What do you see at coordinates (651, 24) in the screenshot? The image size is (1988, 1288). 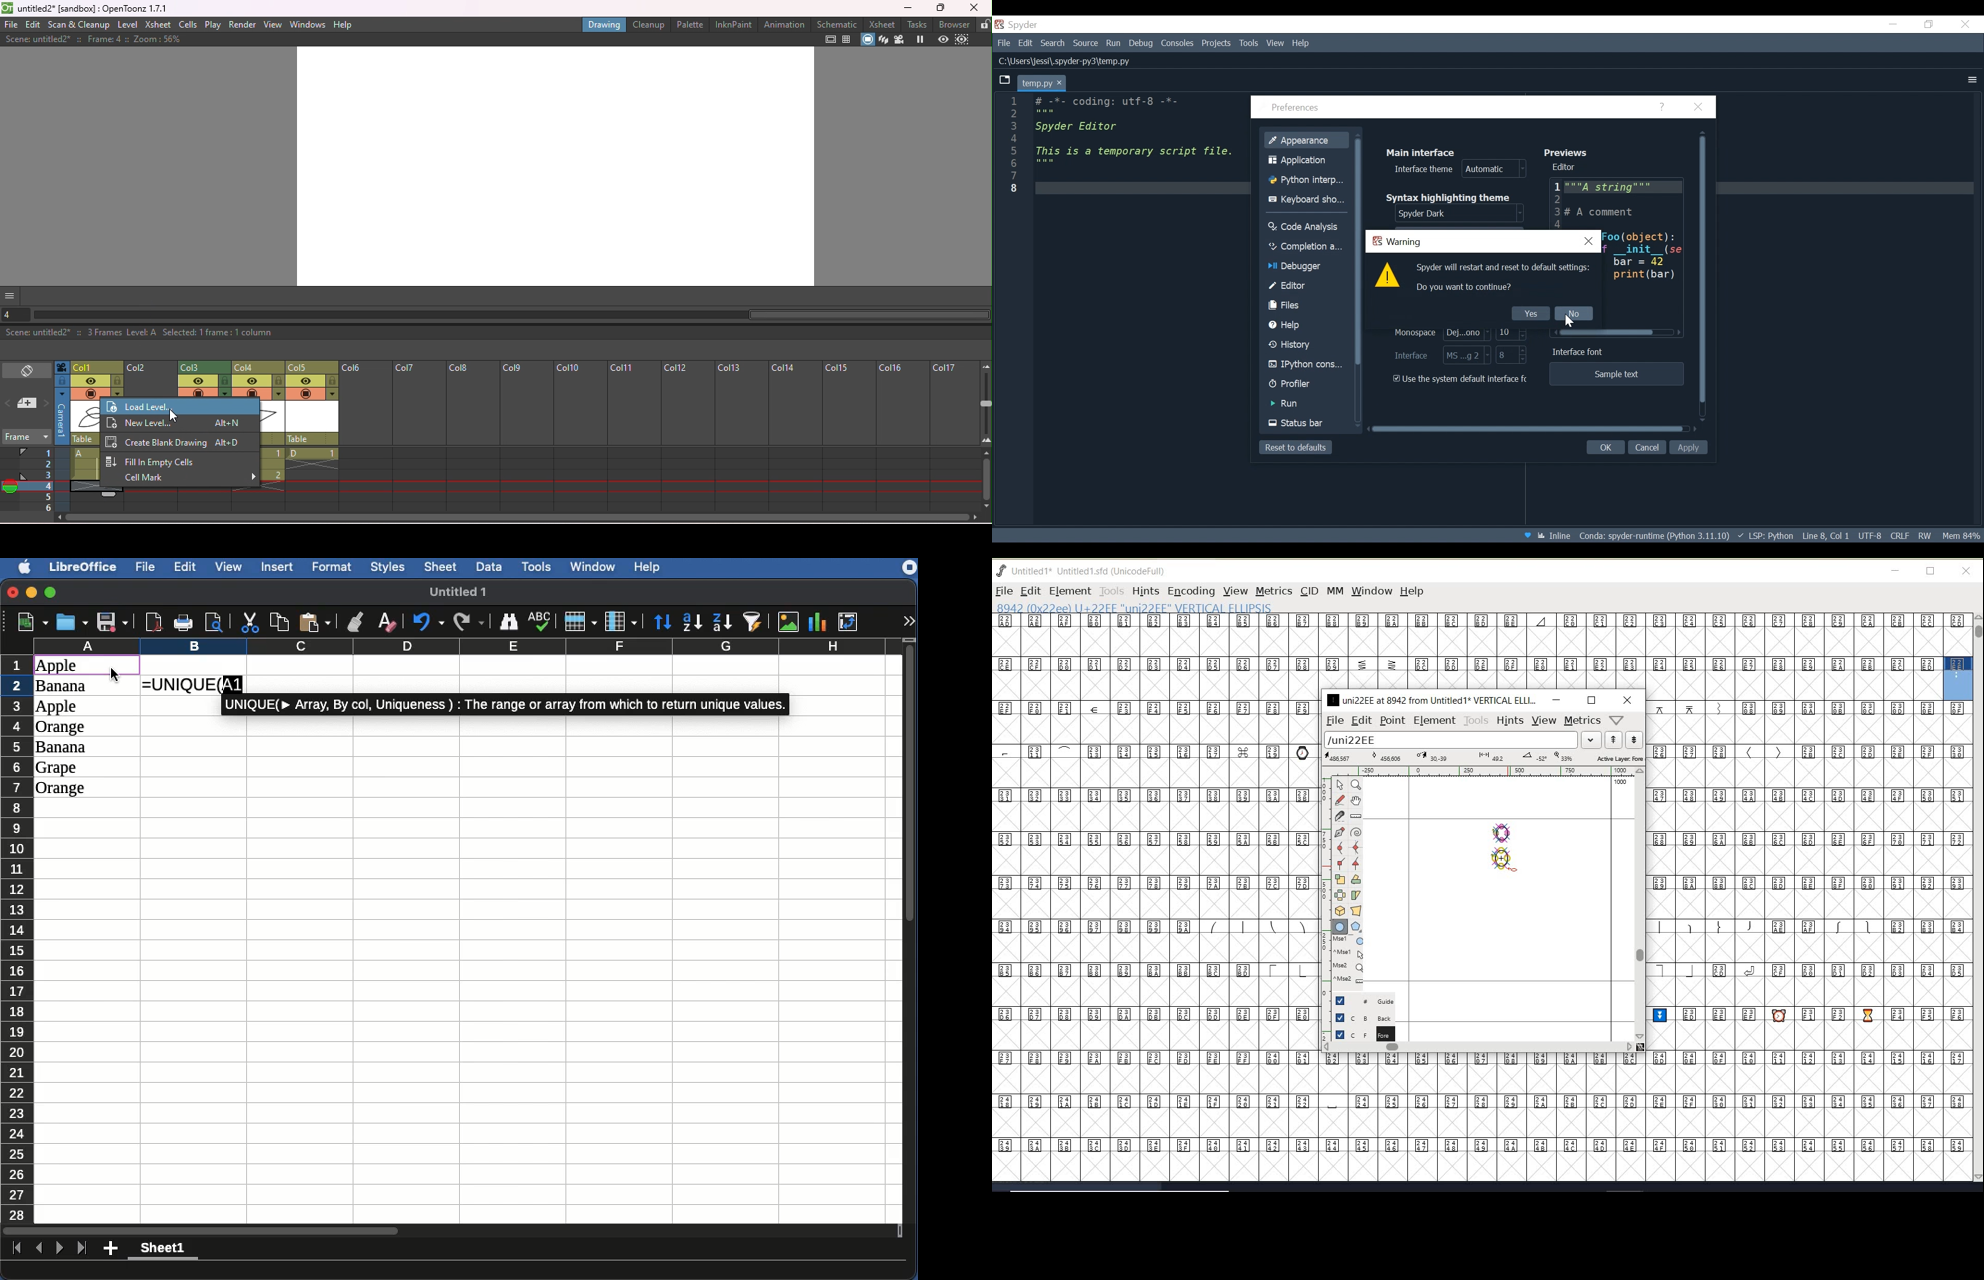 I see `Cleanup` at bounding box center [651, 24].